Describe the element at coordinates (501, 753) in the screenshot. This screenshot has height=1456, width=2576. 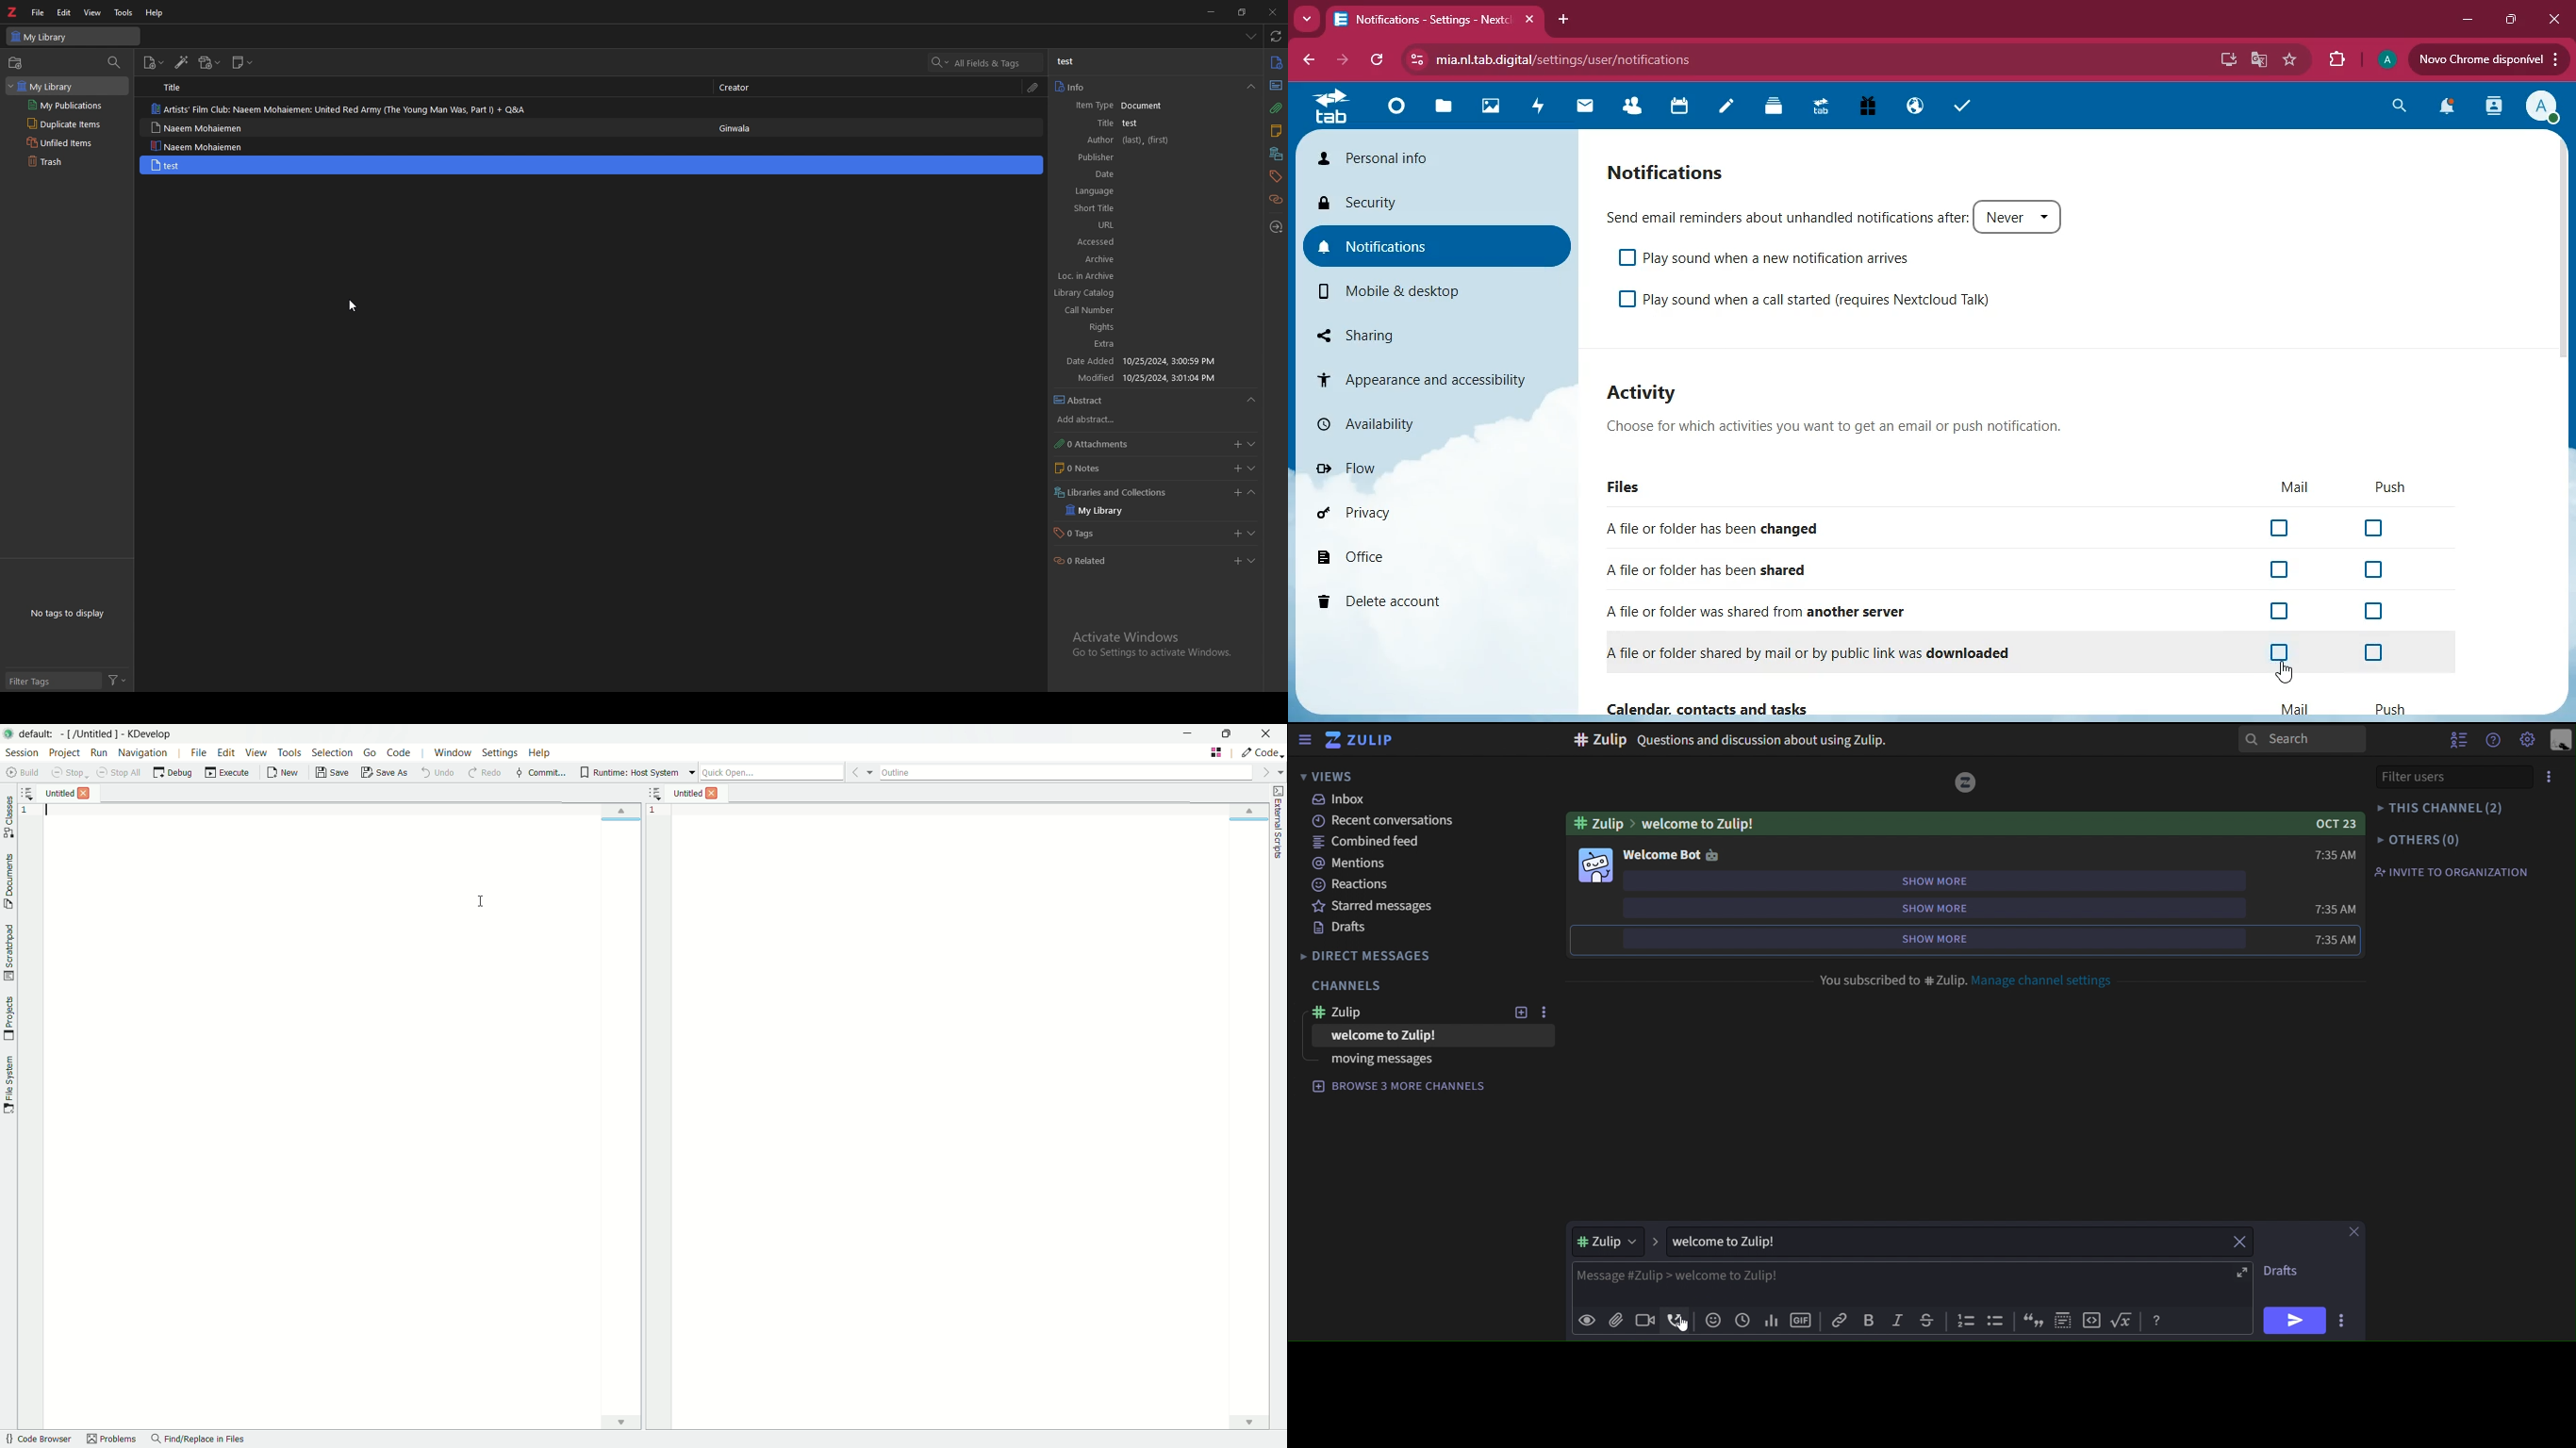
I see `settings menu` at that location.